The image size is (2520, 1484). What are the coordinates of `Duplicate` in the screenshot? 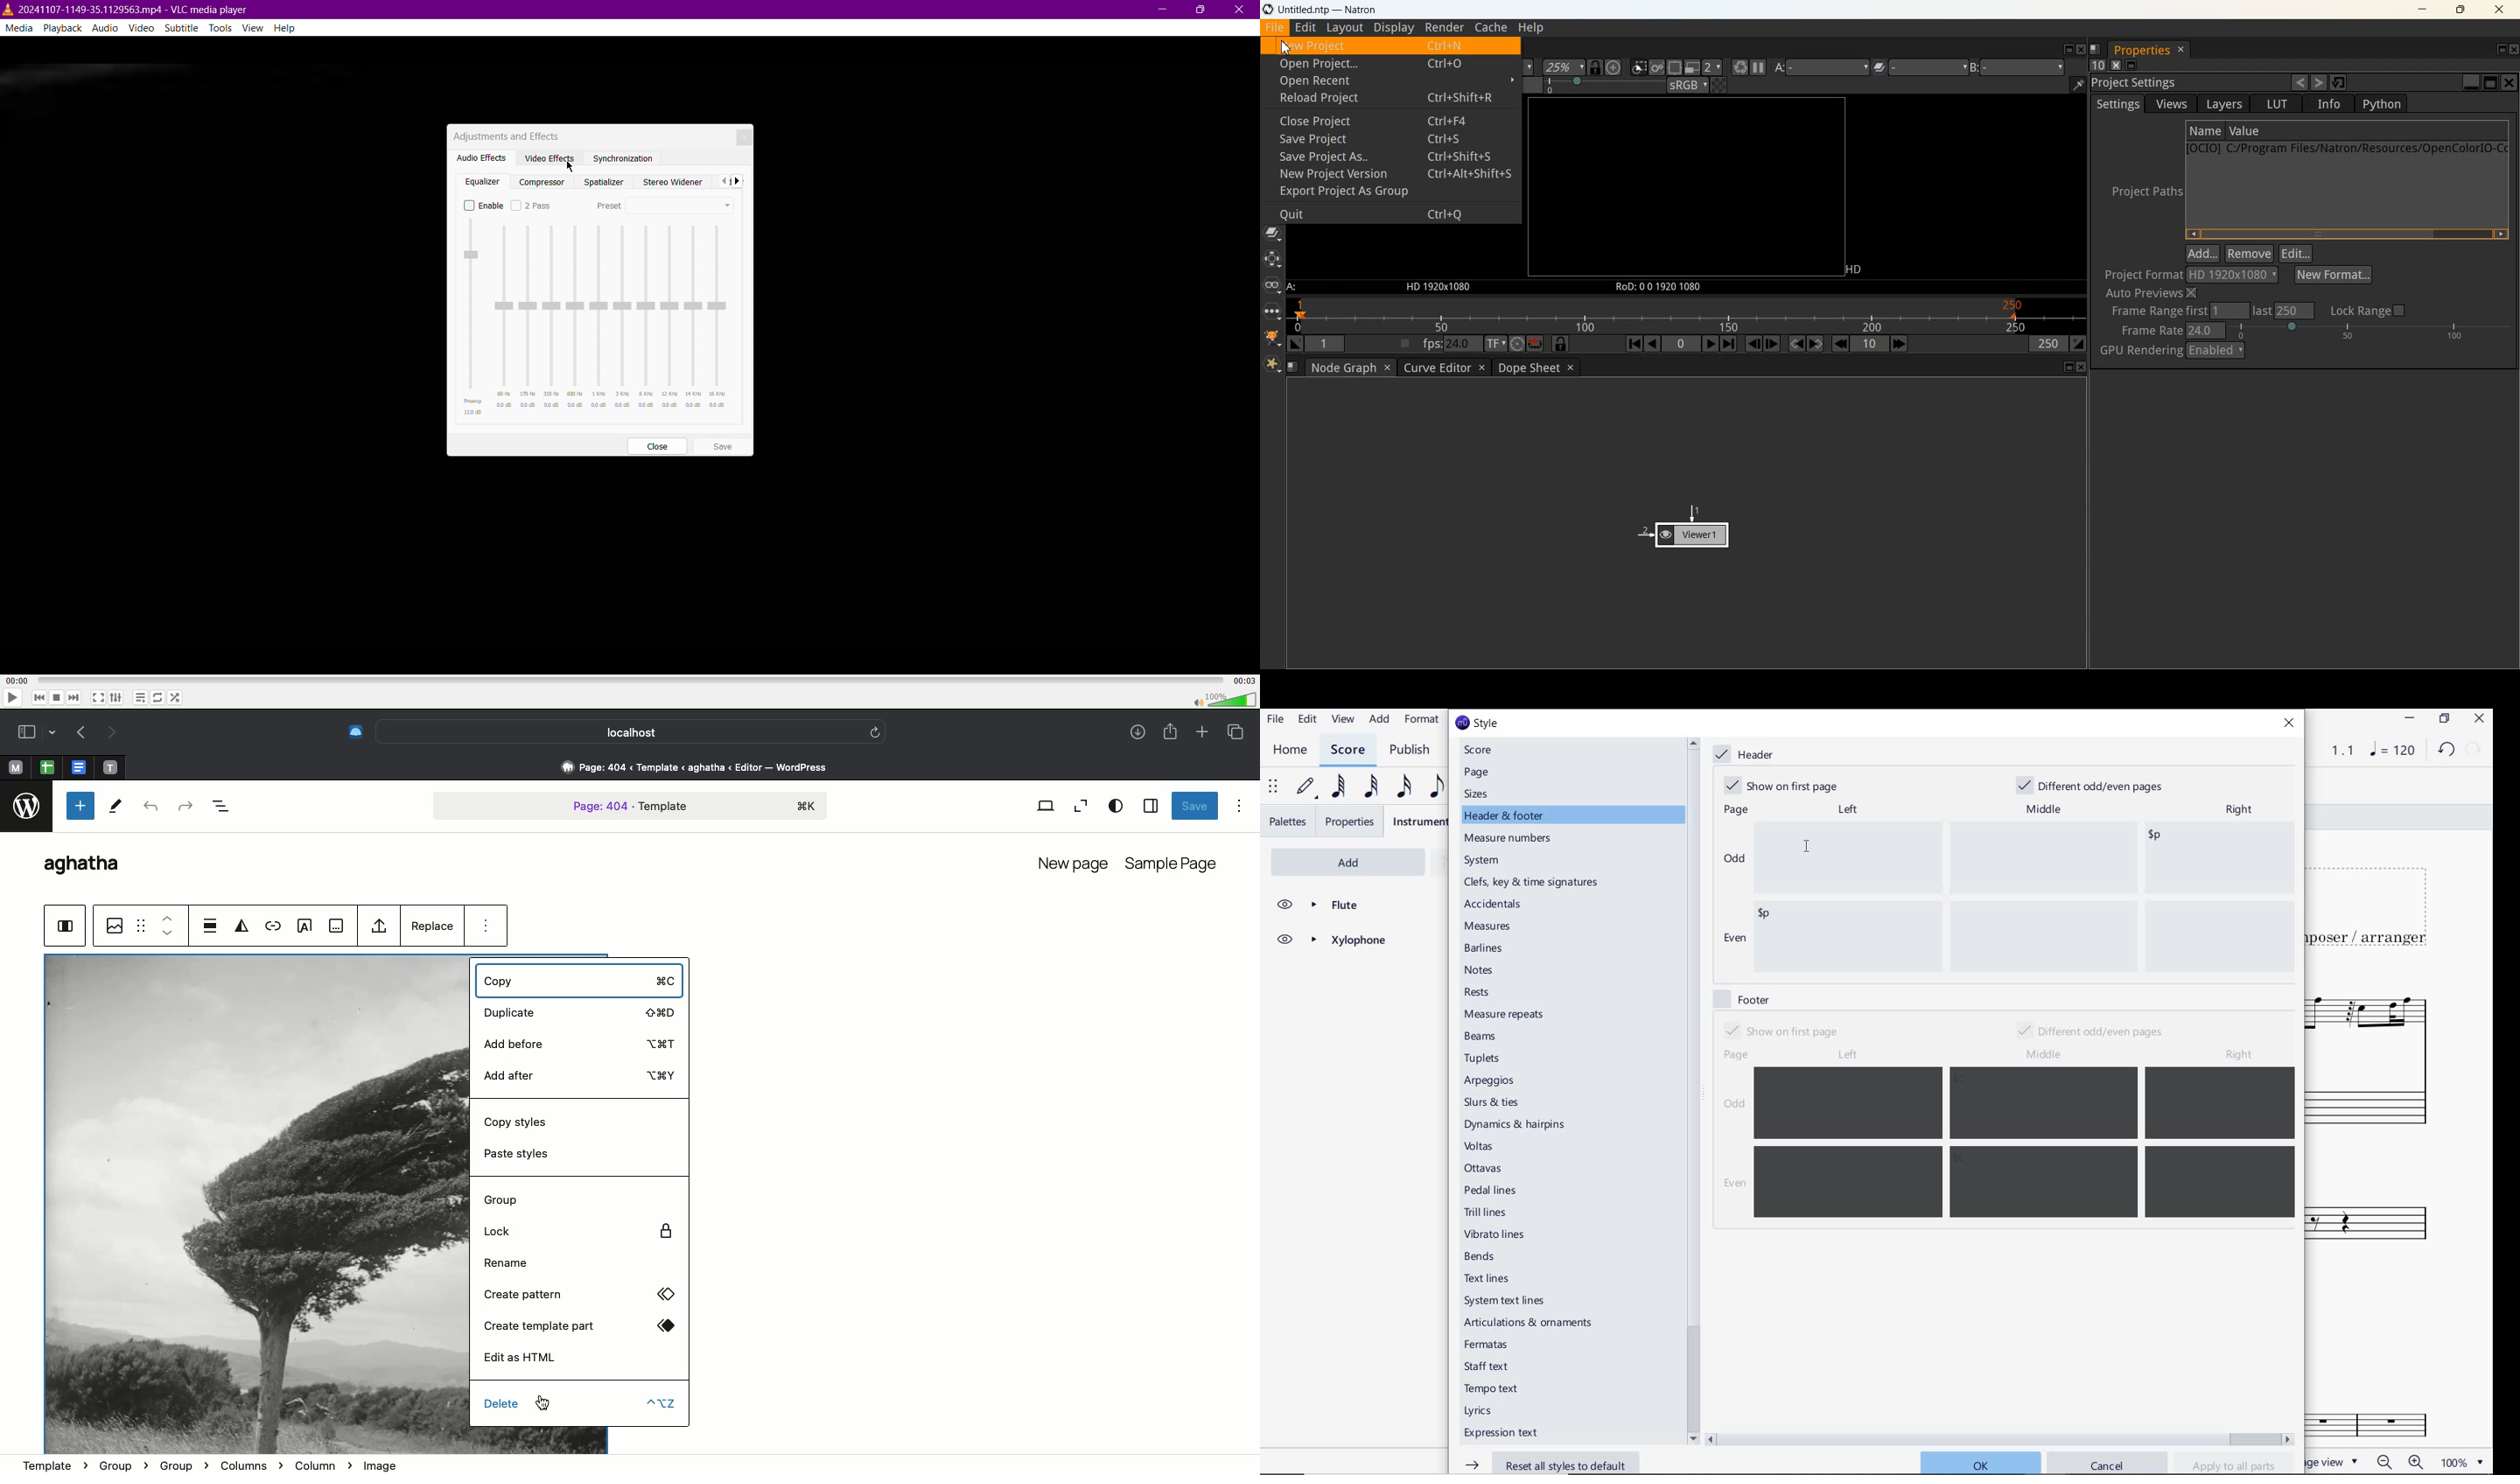 It's located at (577, 1012).